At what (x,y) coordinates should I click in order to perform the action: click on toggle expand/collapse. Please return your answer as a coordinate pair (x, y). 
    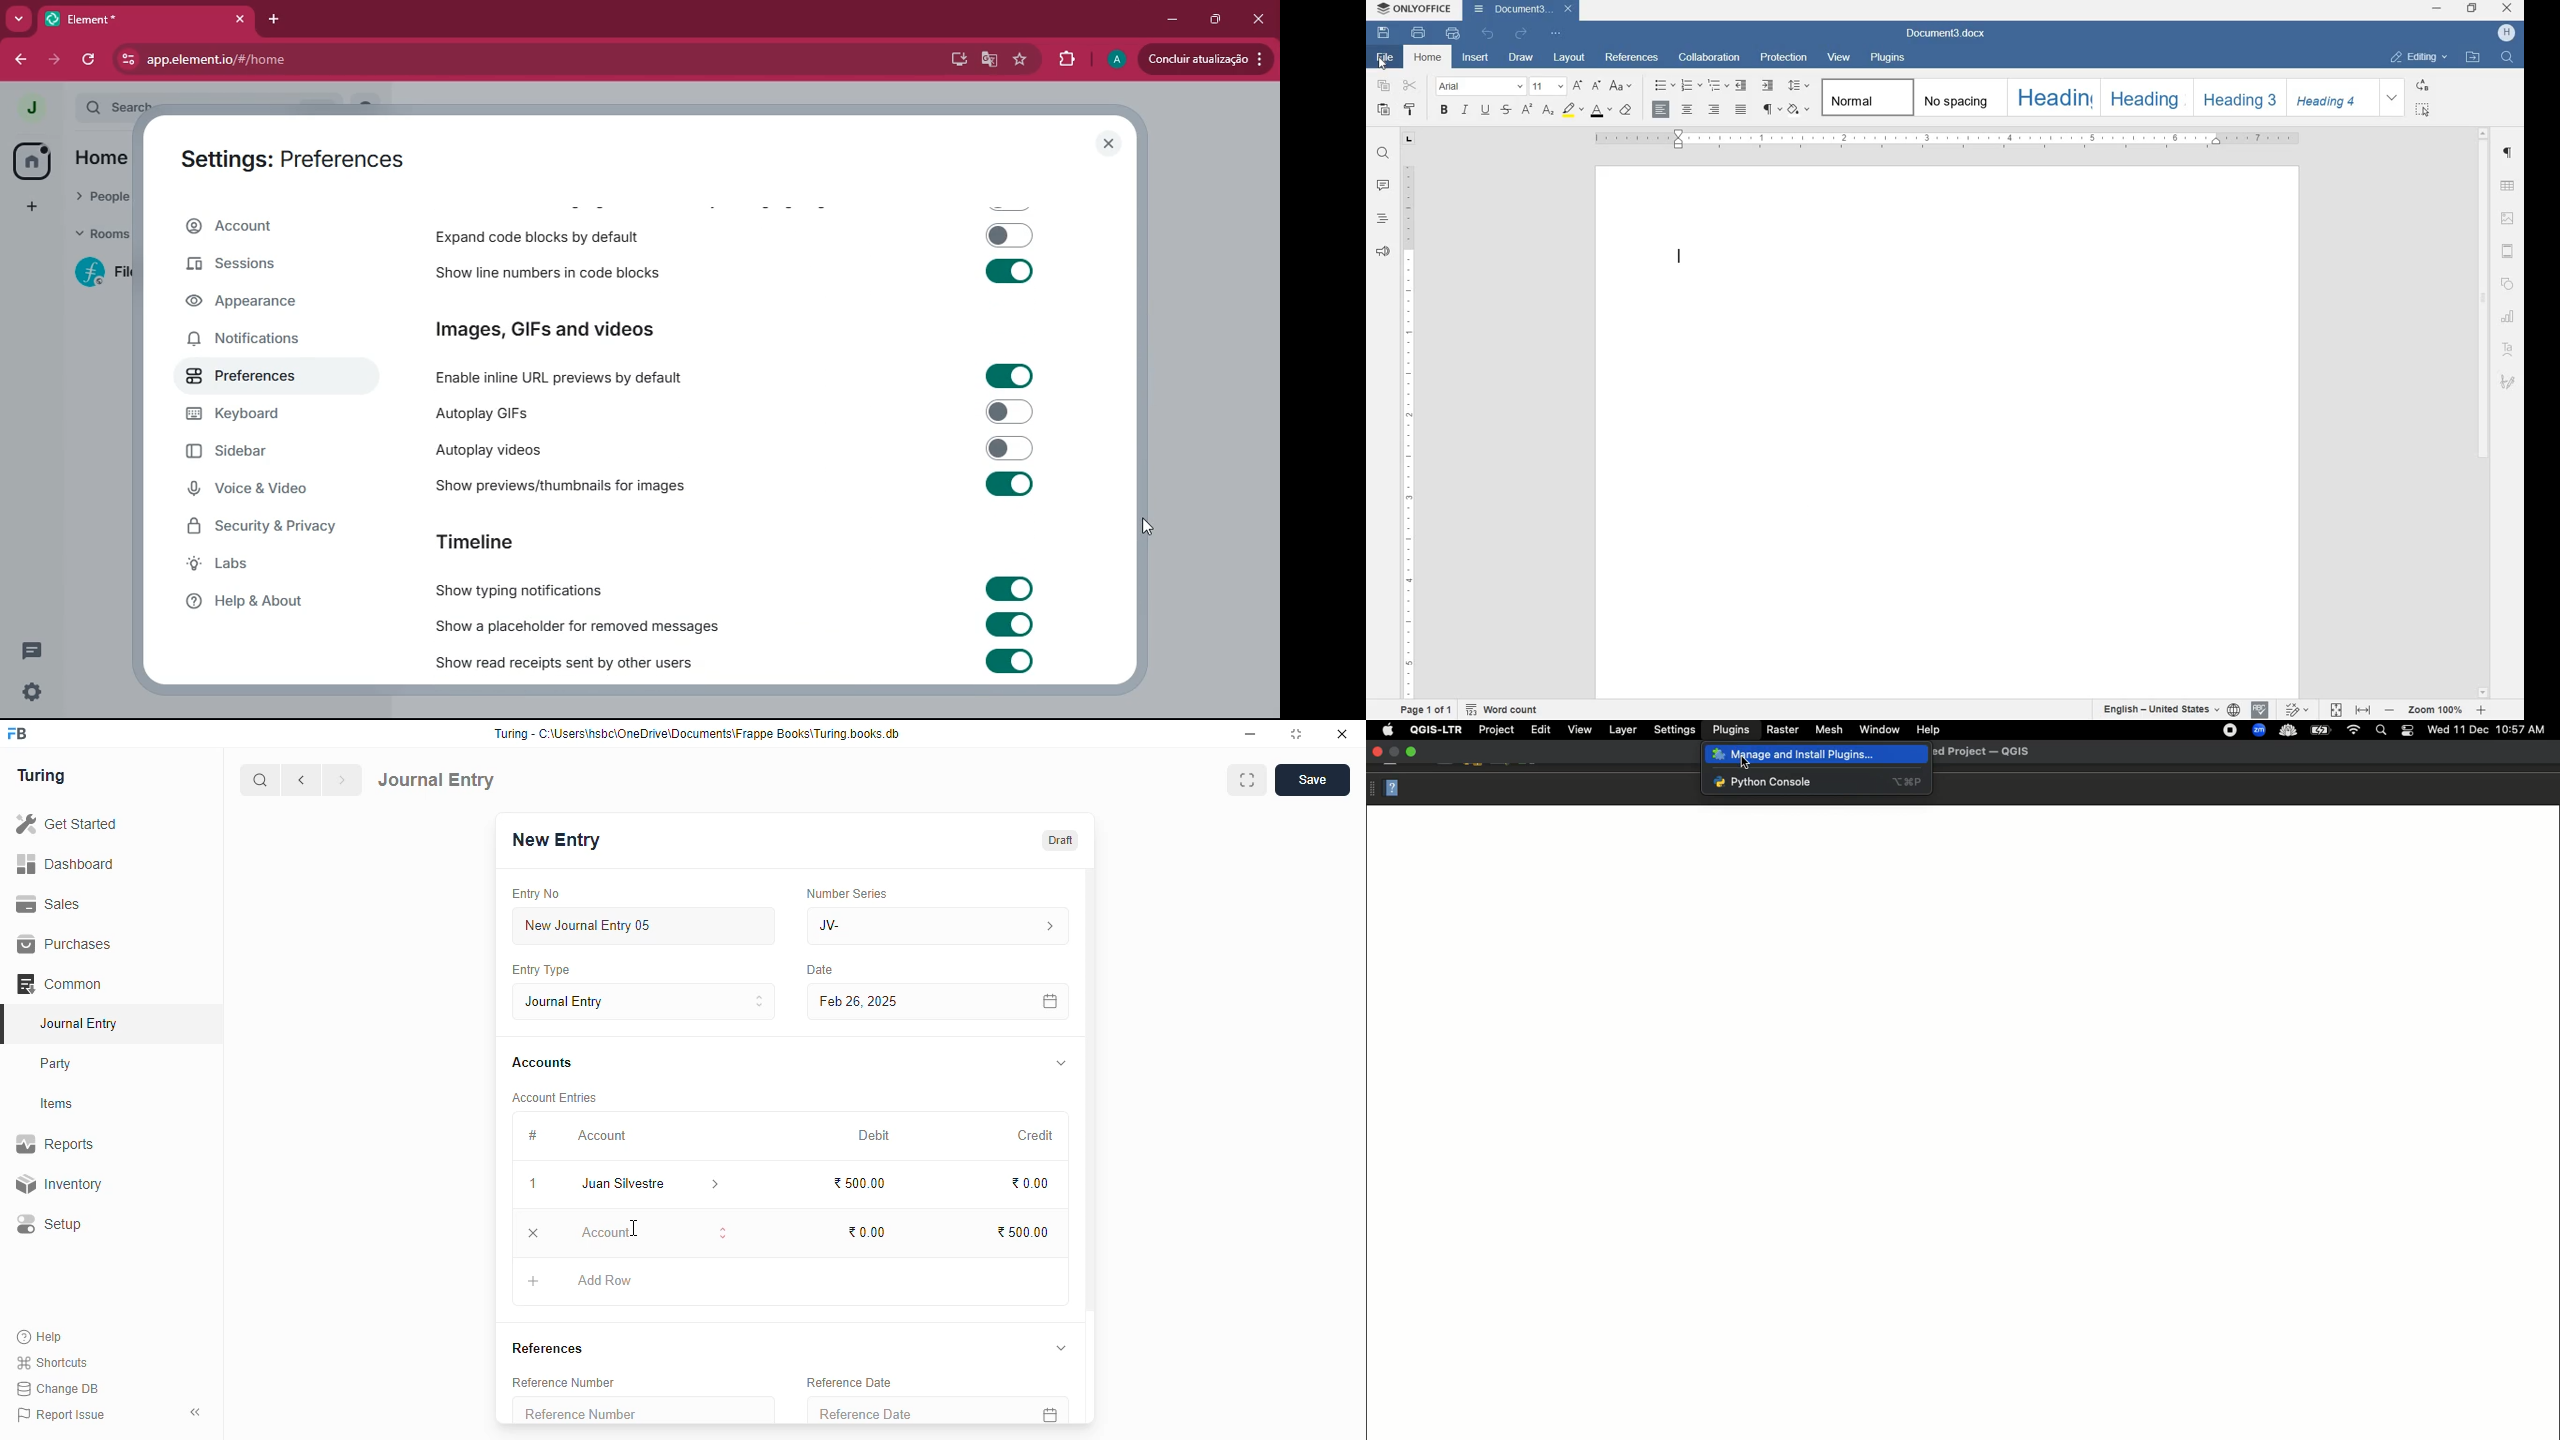
    Looking at the image, I should click on (1062, 1347).